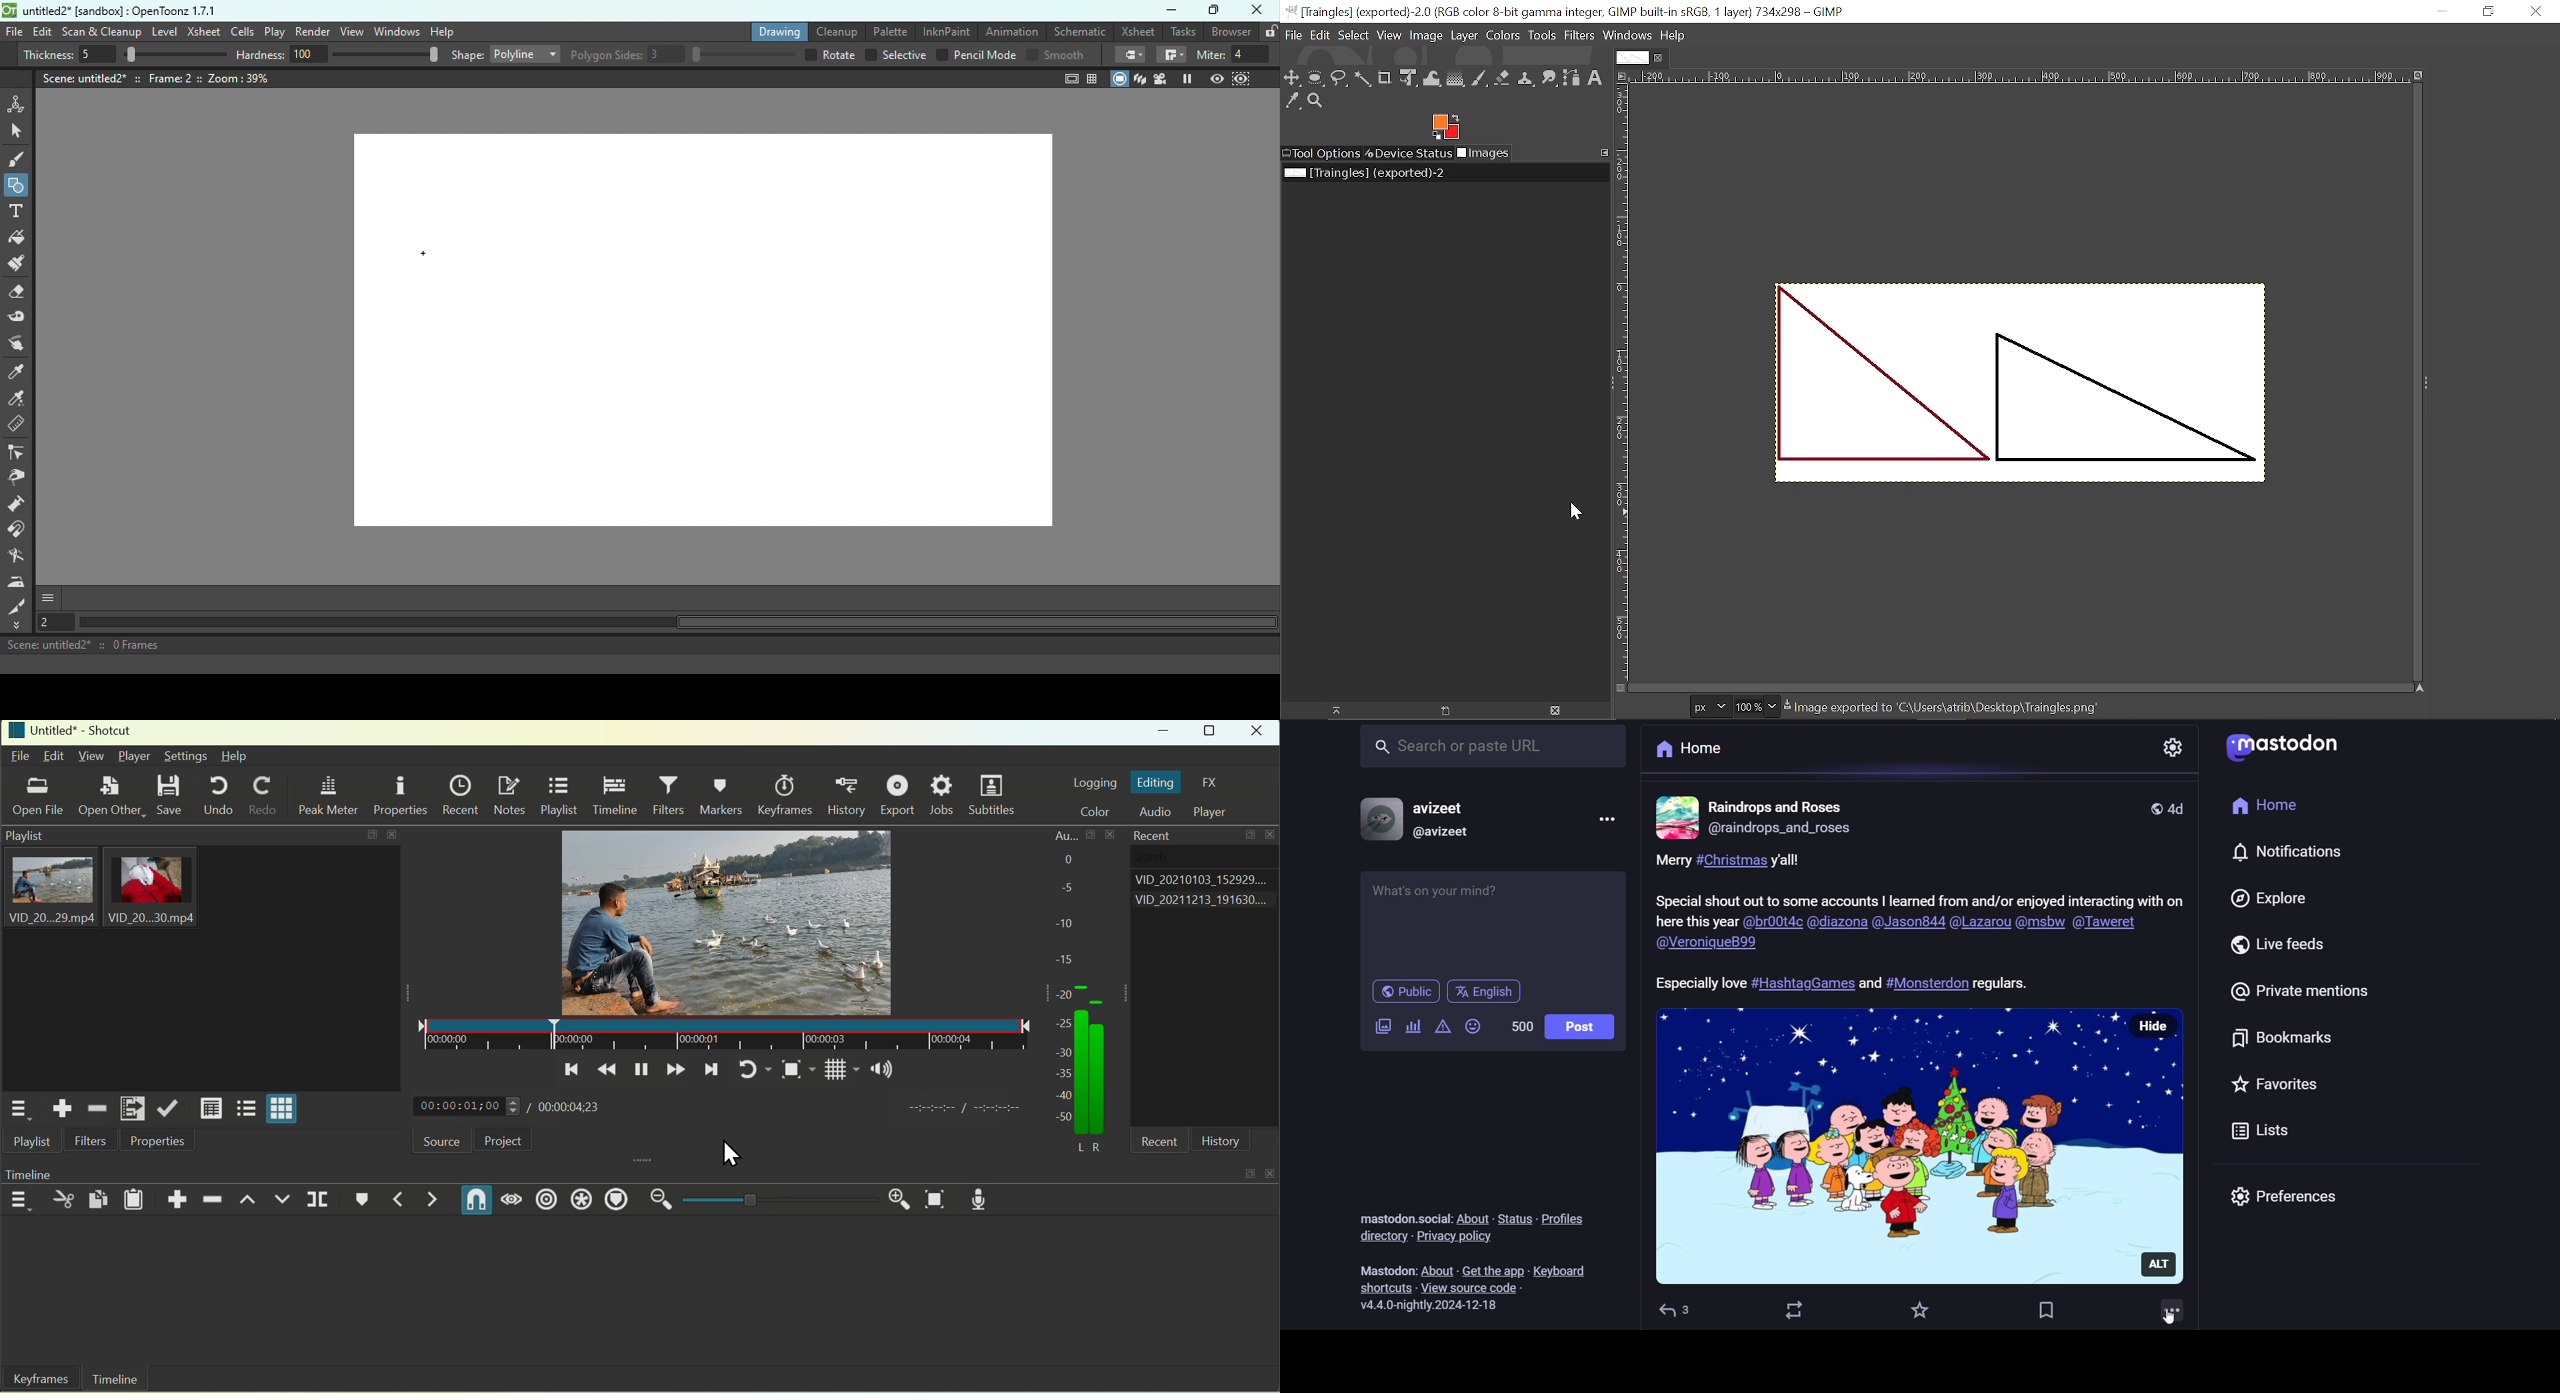 The image size is (2576, 1400). I want to click on Camera stand view, so click(1120, 80).